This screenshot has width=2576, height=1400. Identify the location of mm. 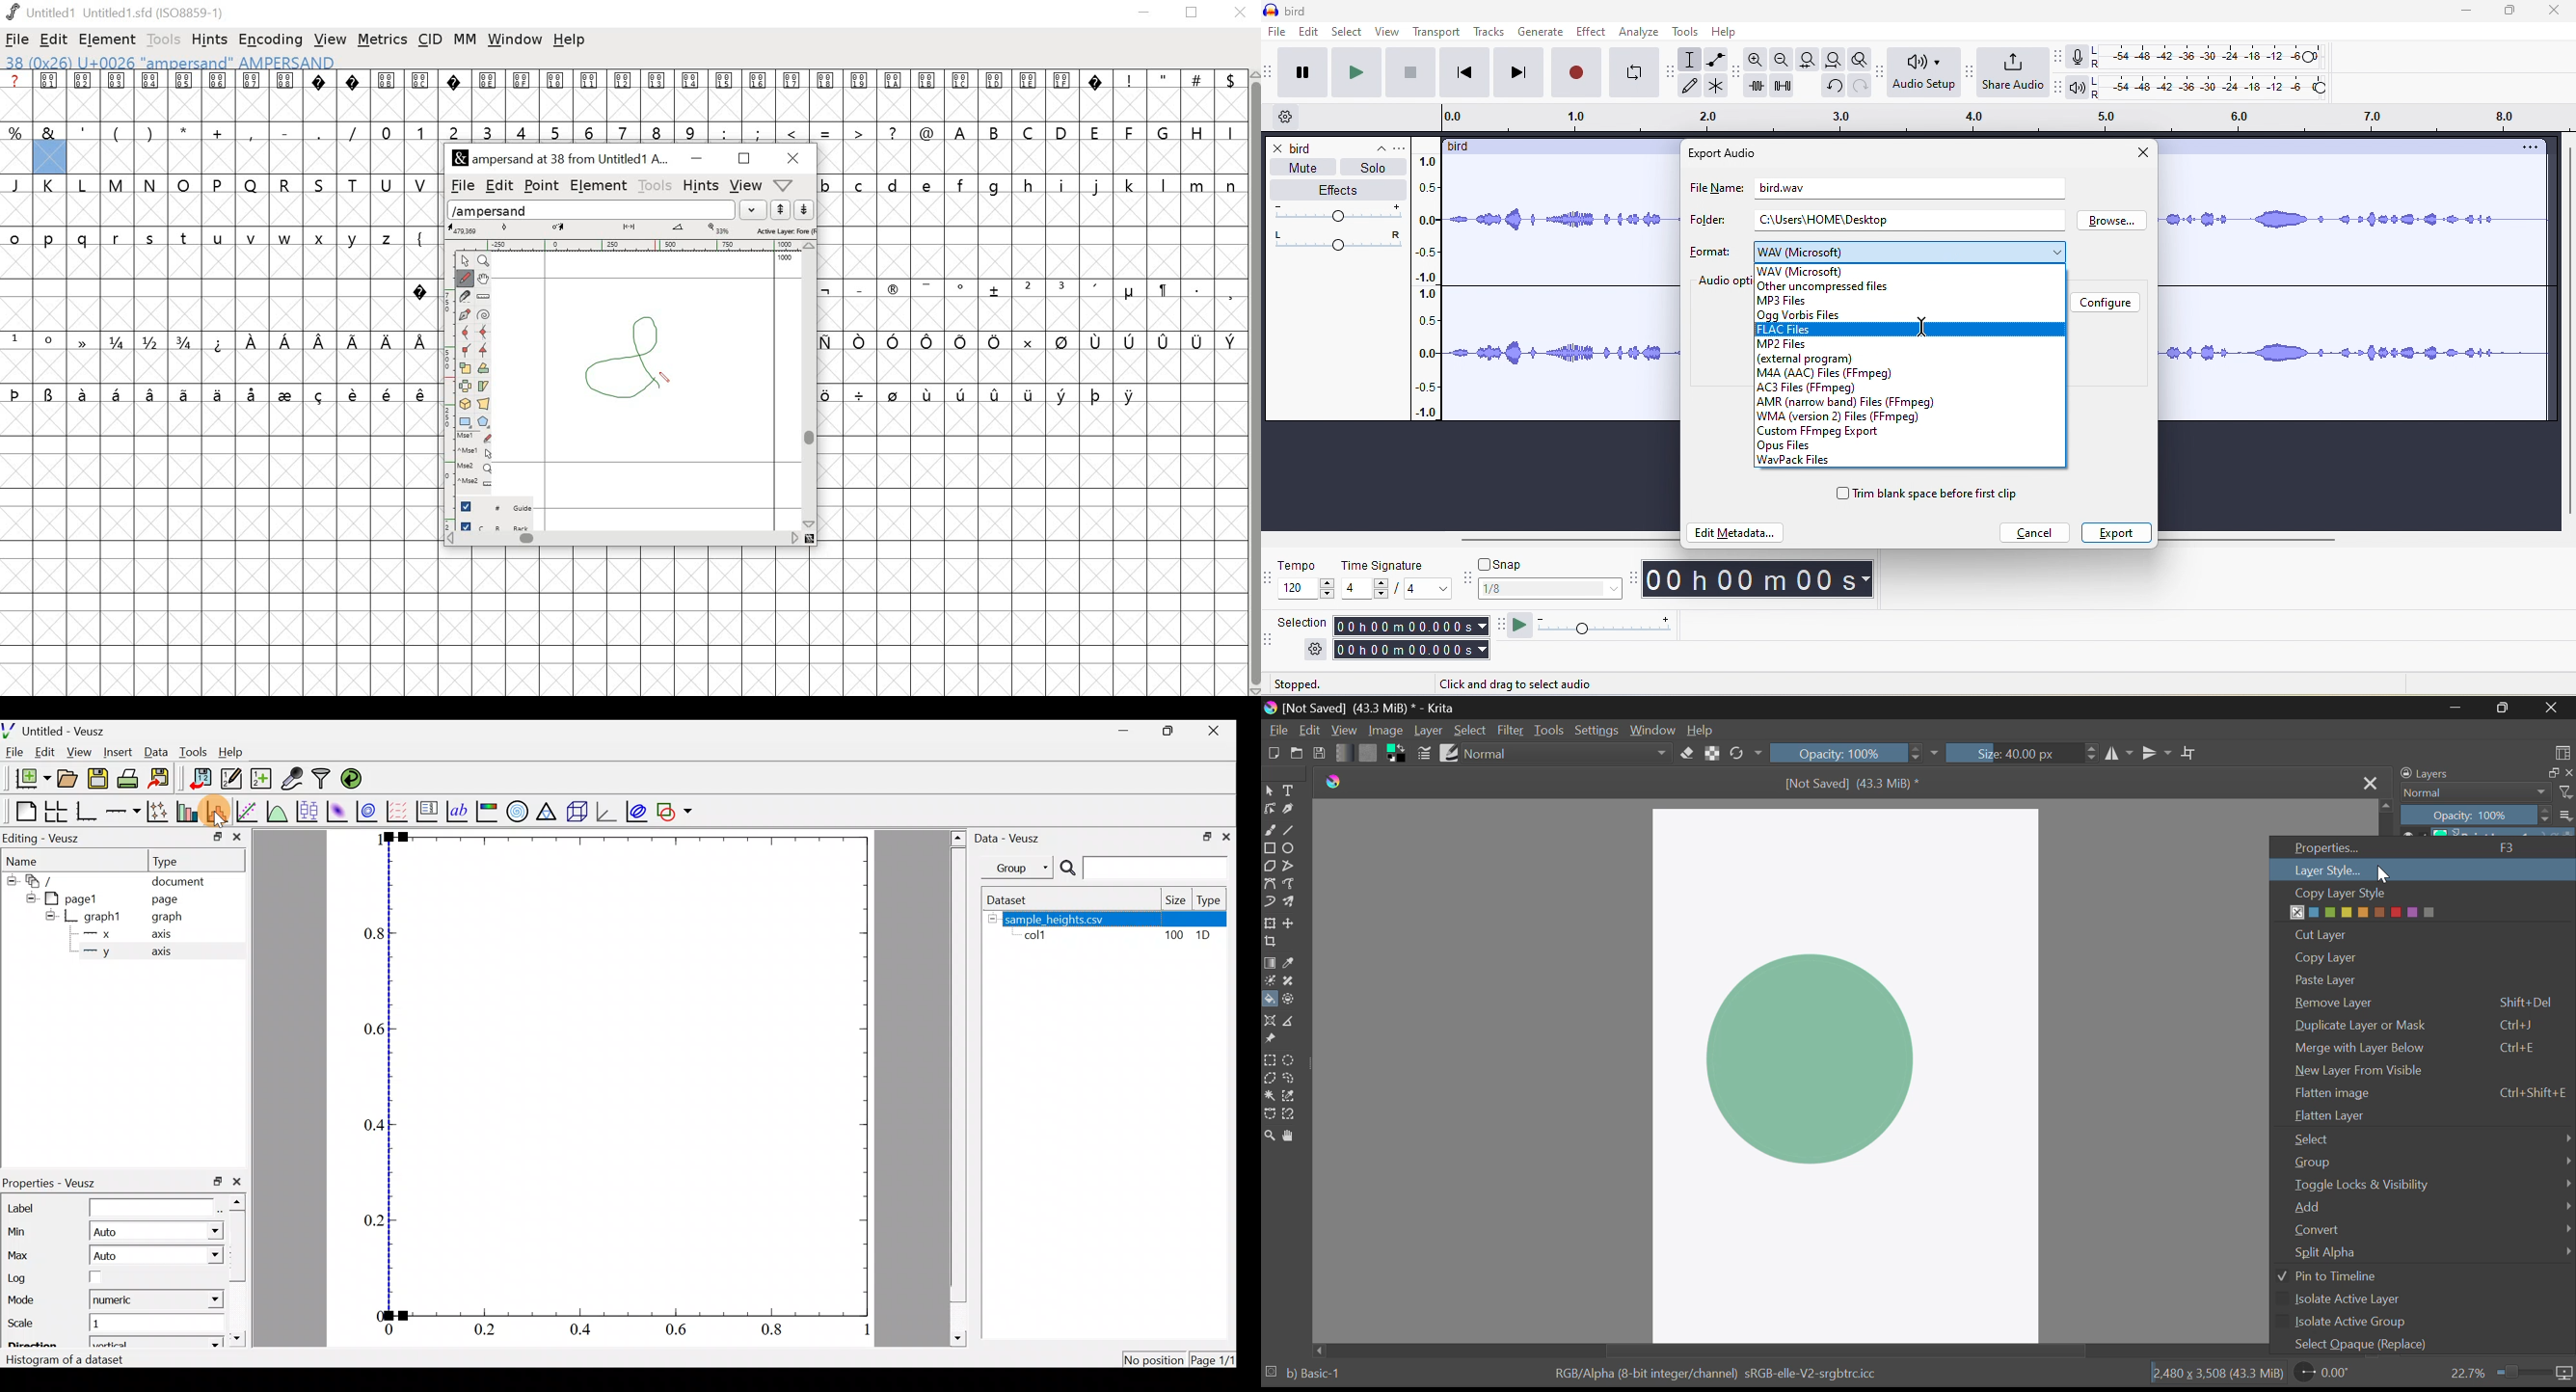
(465, 39).